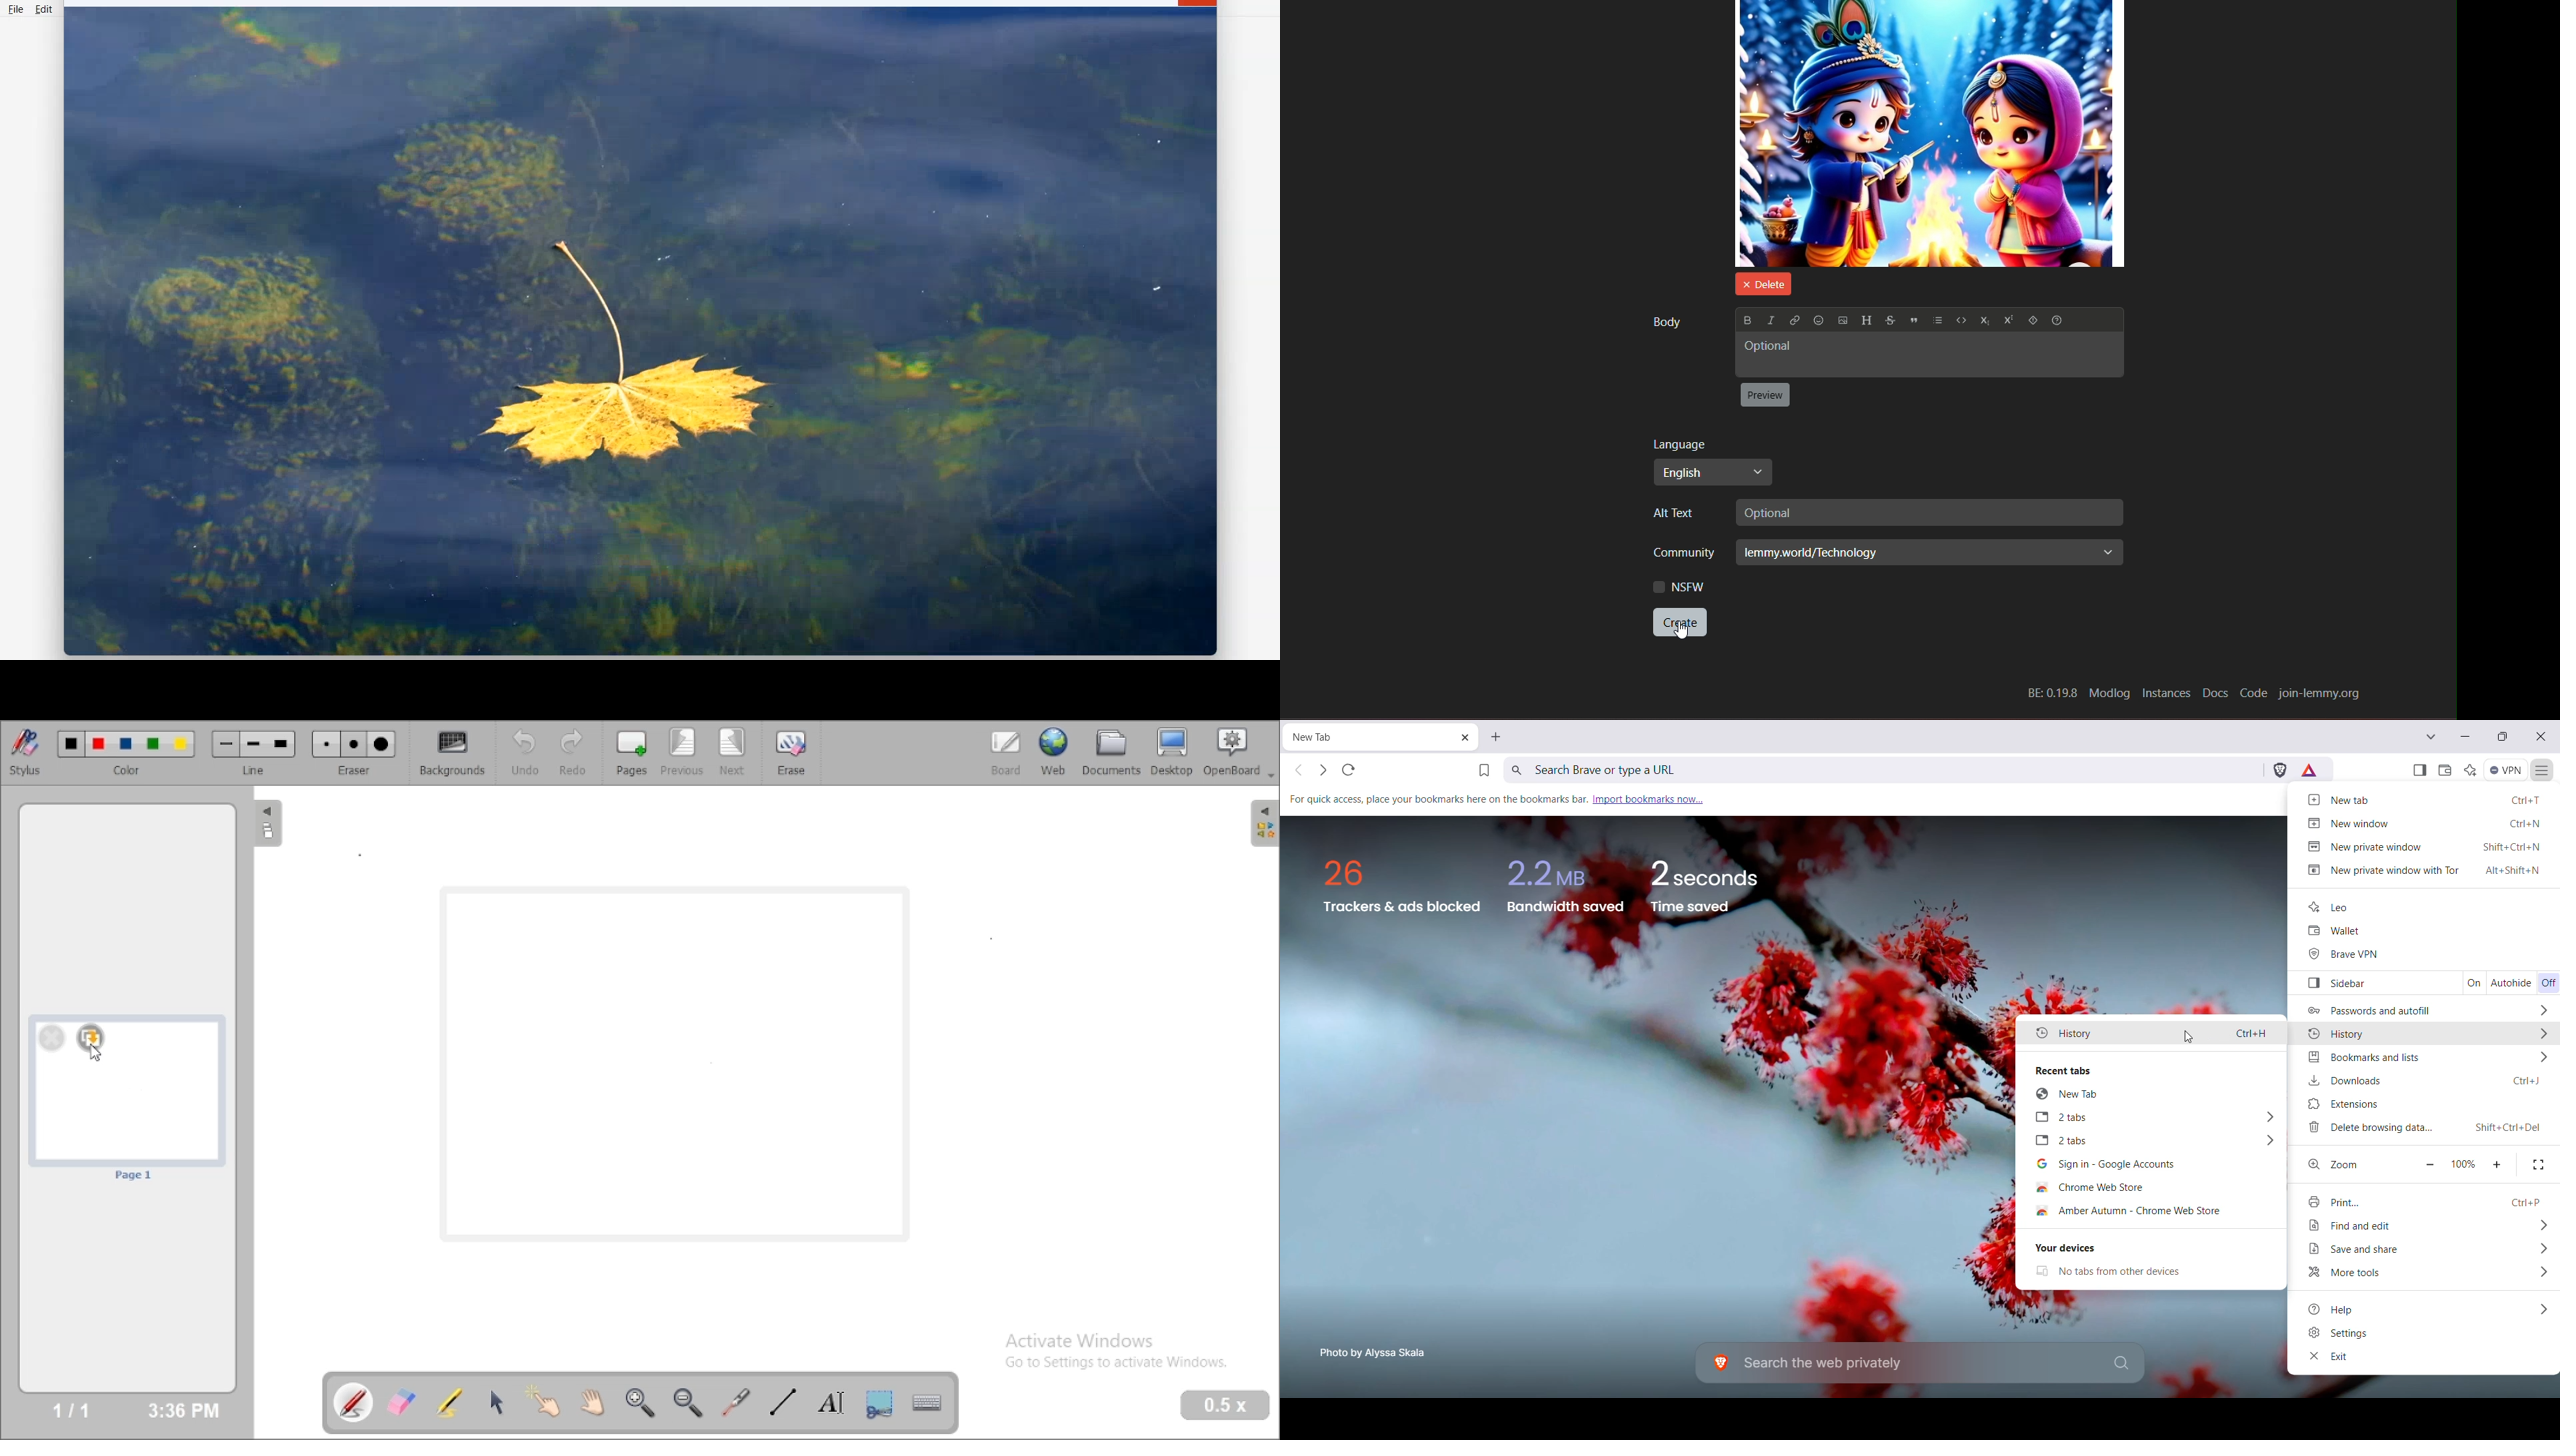 The height and width of the screenshot is (1456, 2576). Describe the element at coordinates (1436, 800) in the screenshot. I see `For quick access, place your bookmarks here on the bookmarks bar.` at that location.